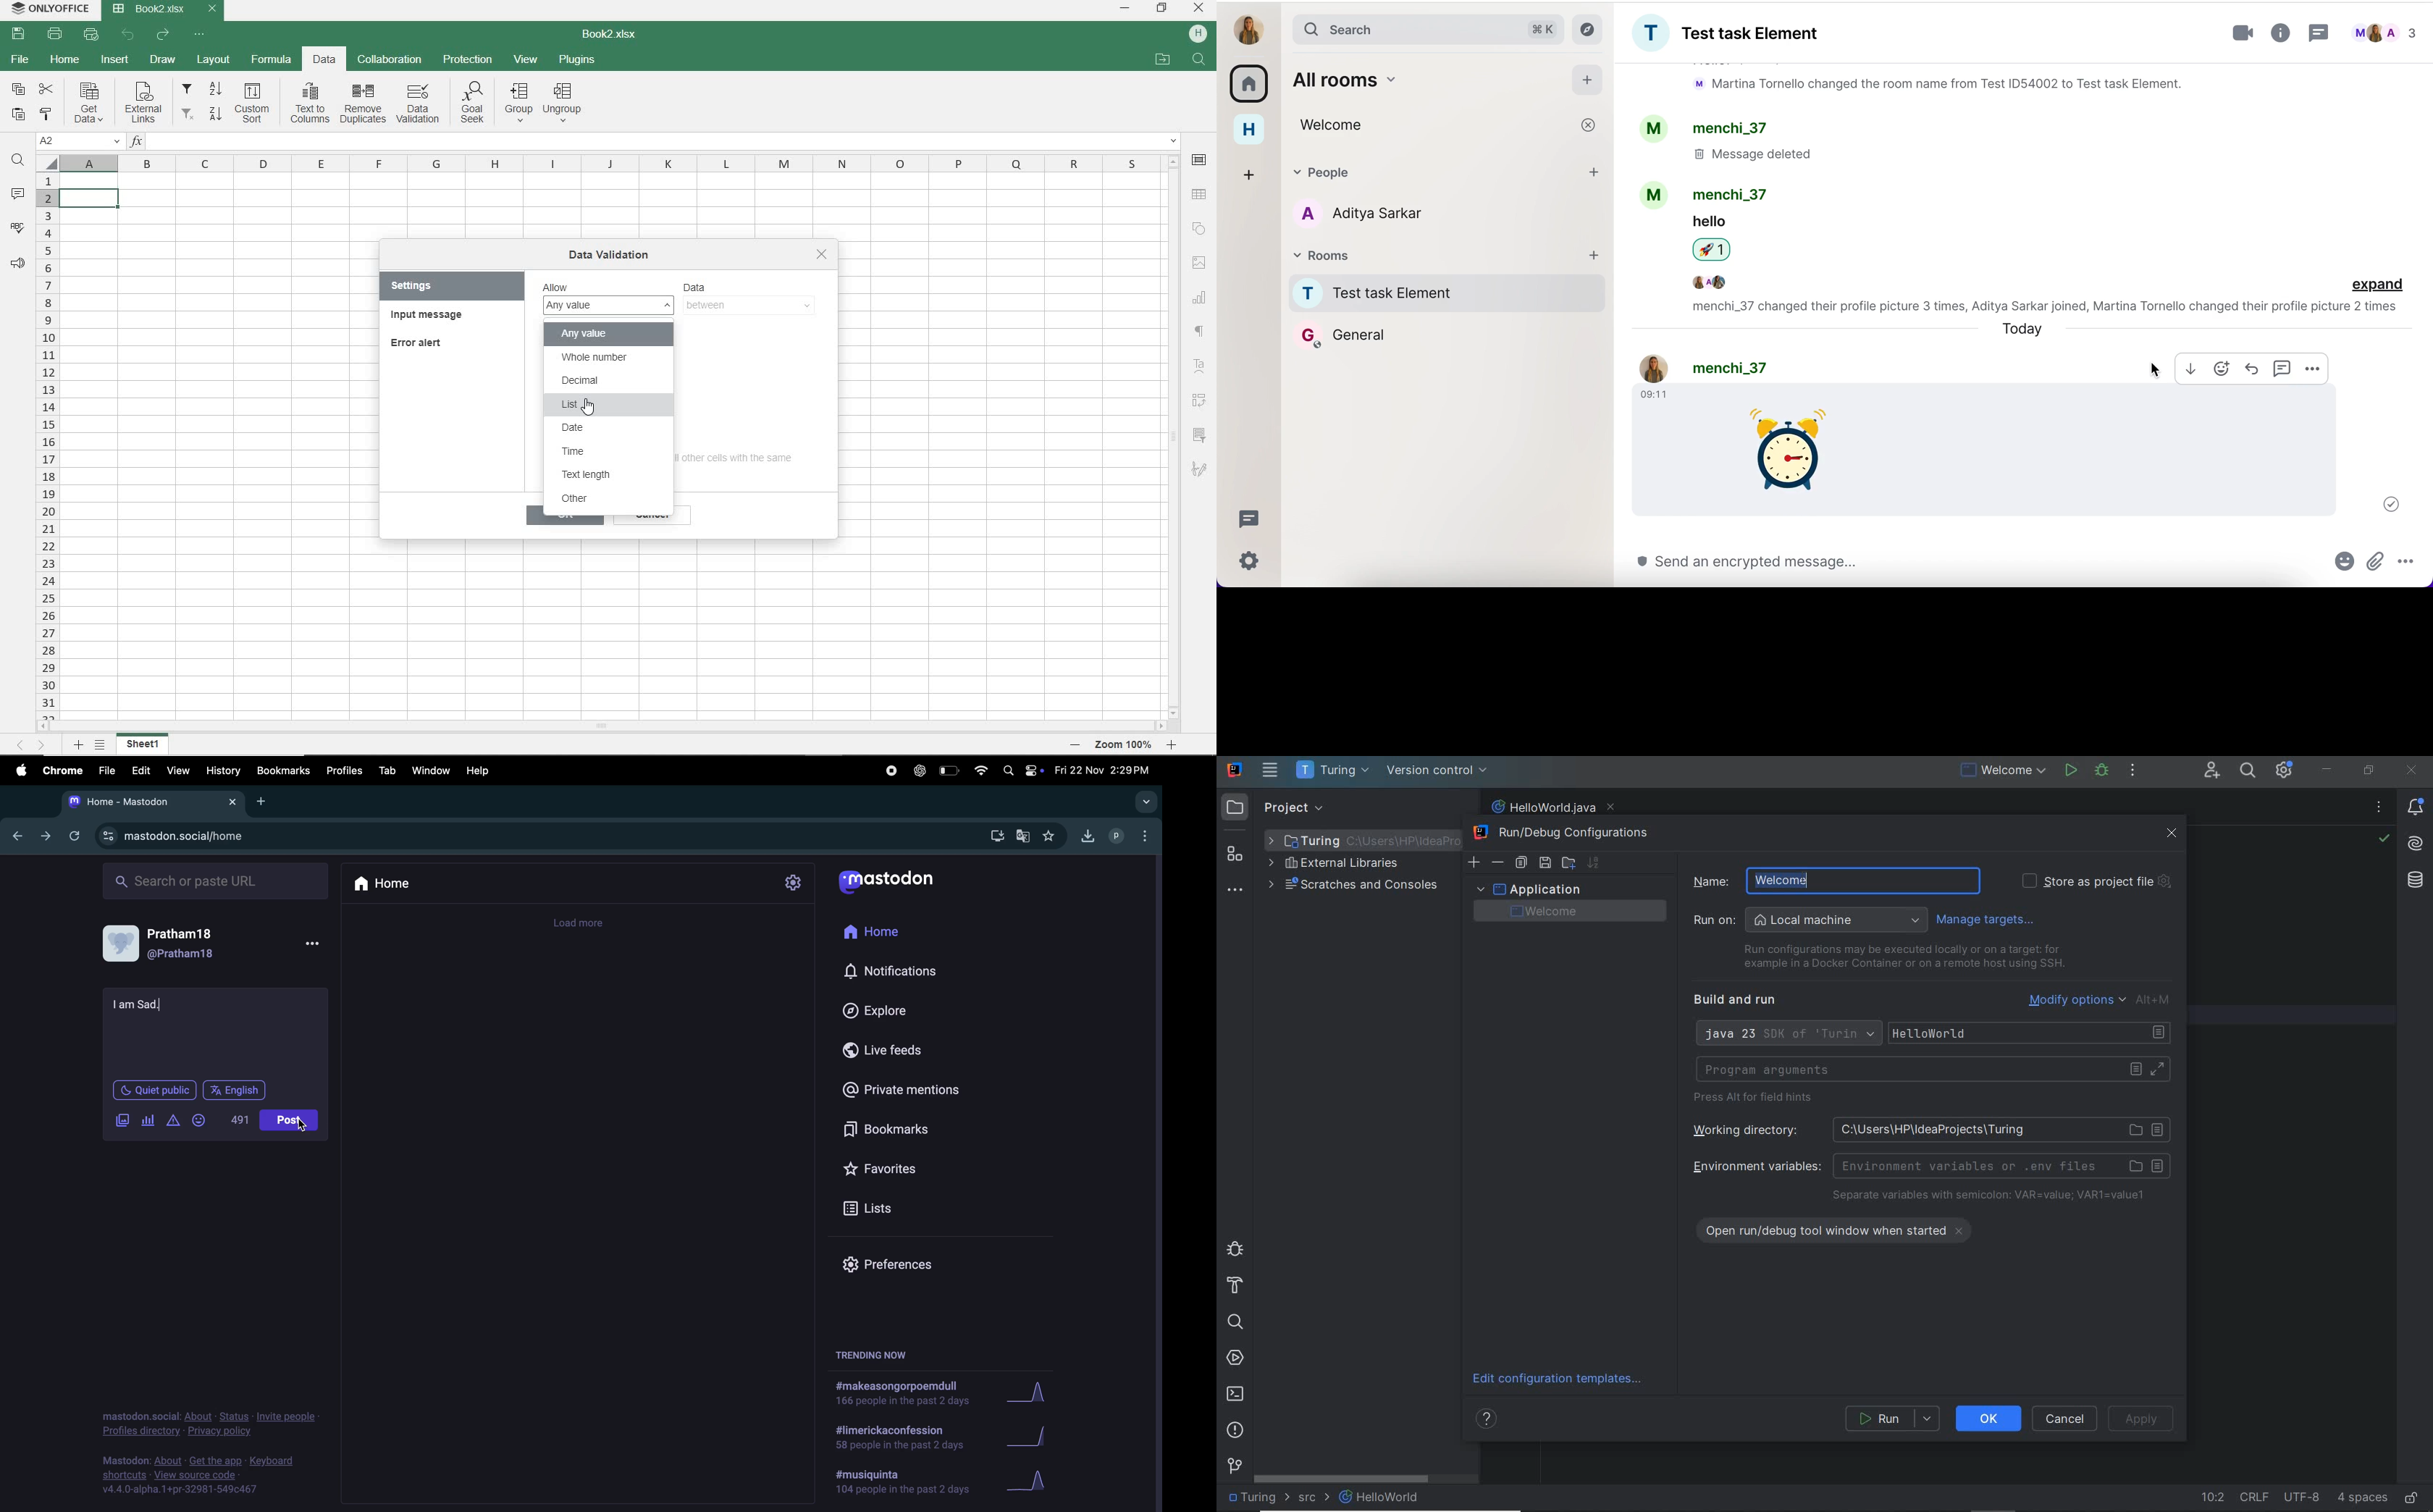 The height and width of the screenshot is (1512, 2436). I want to click on sort ascending, so click(218, 90).